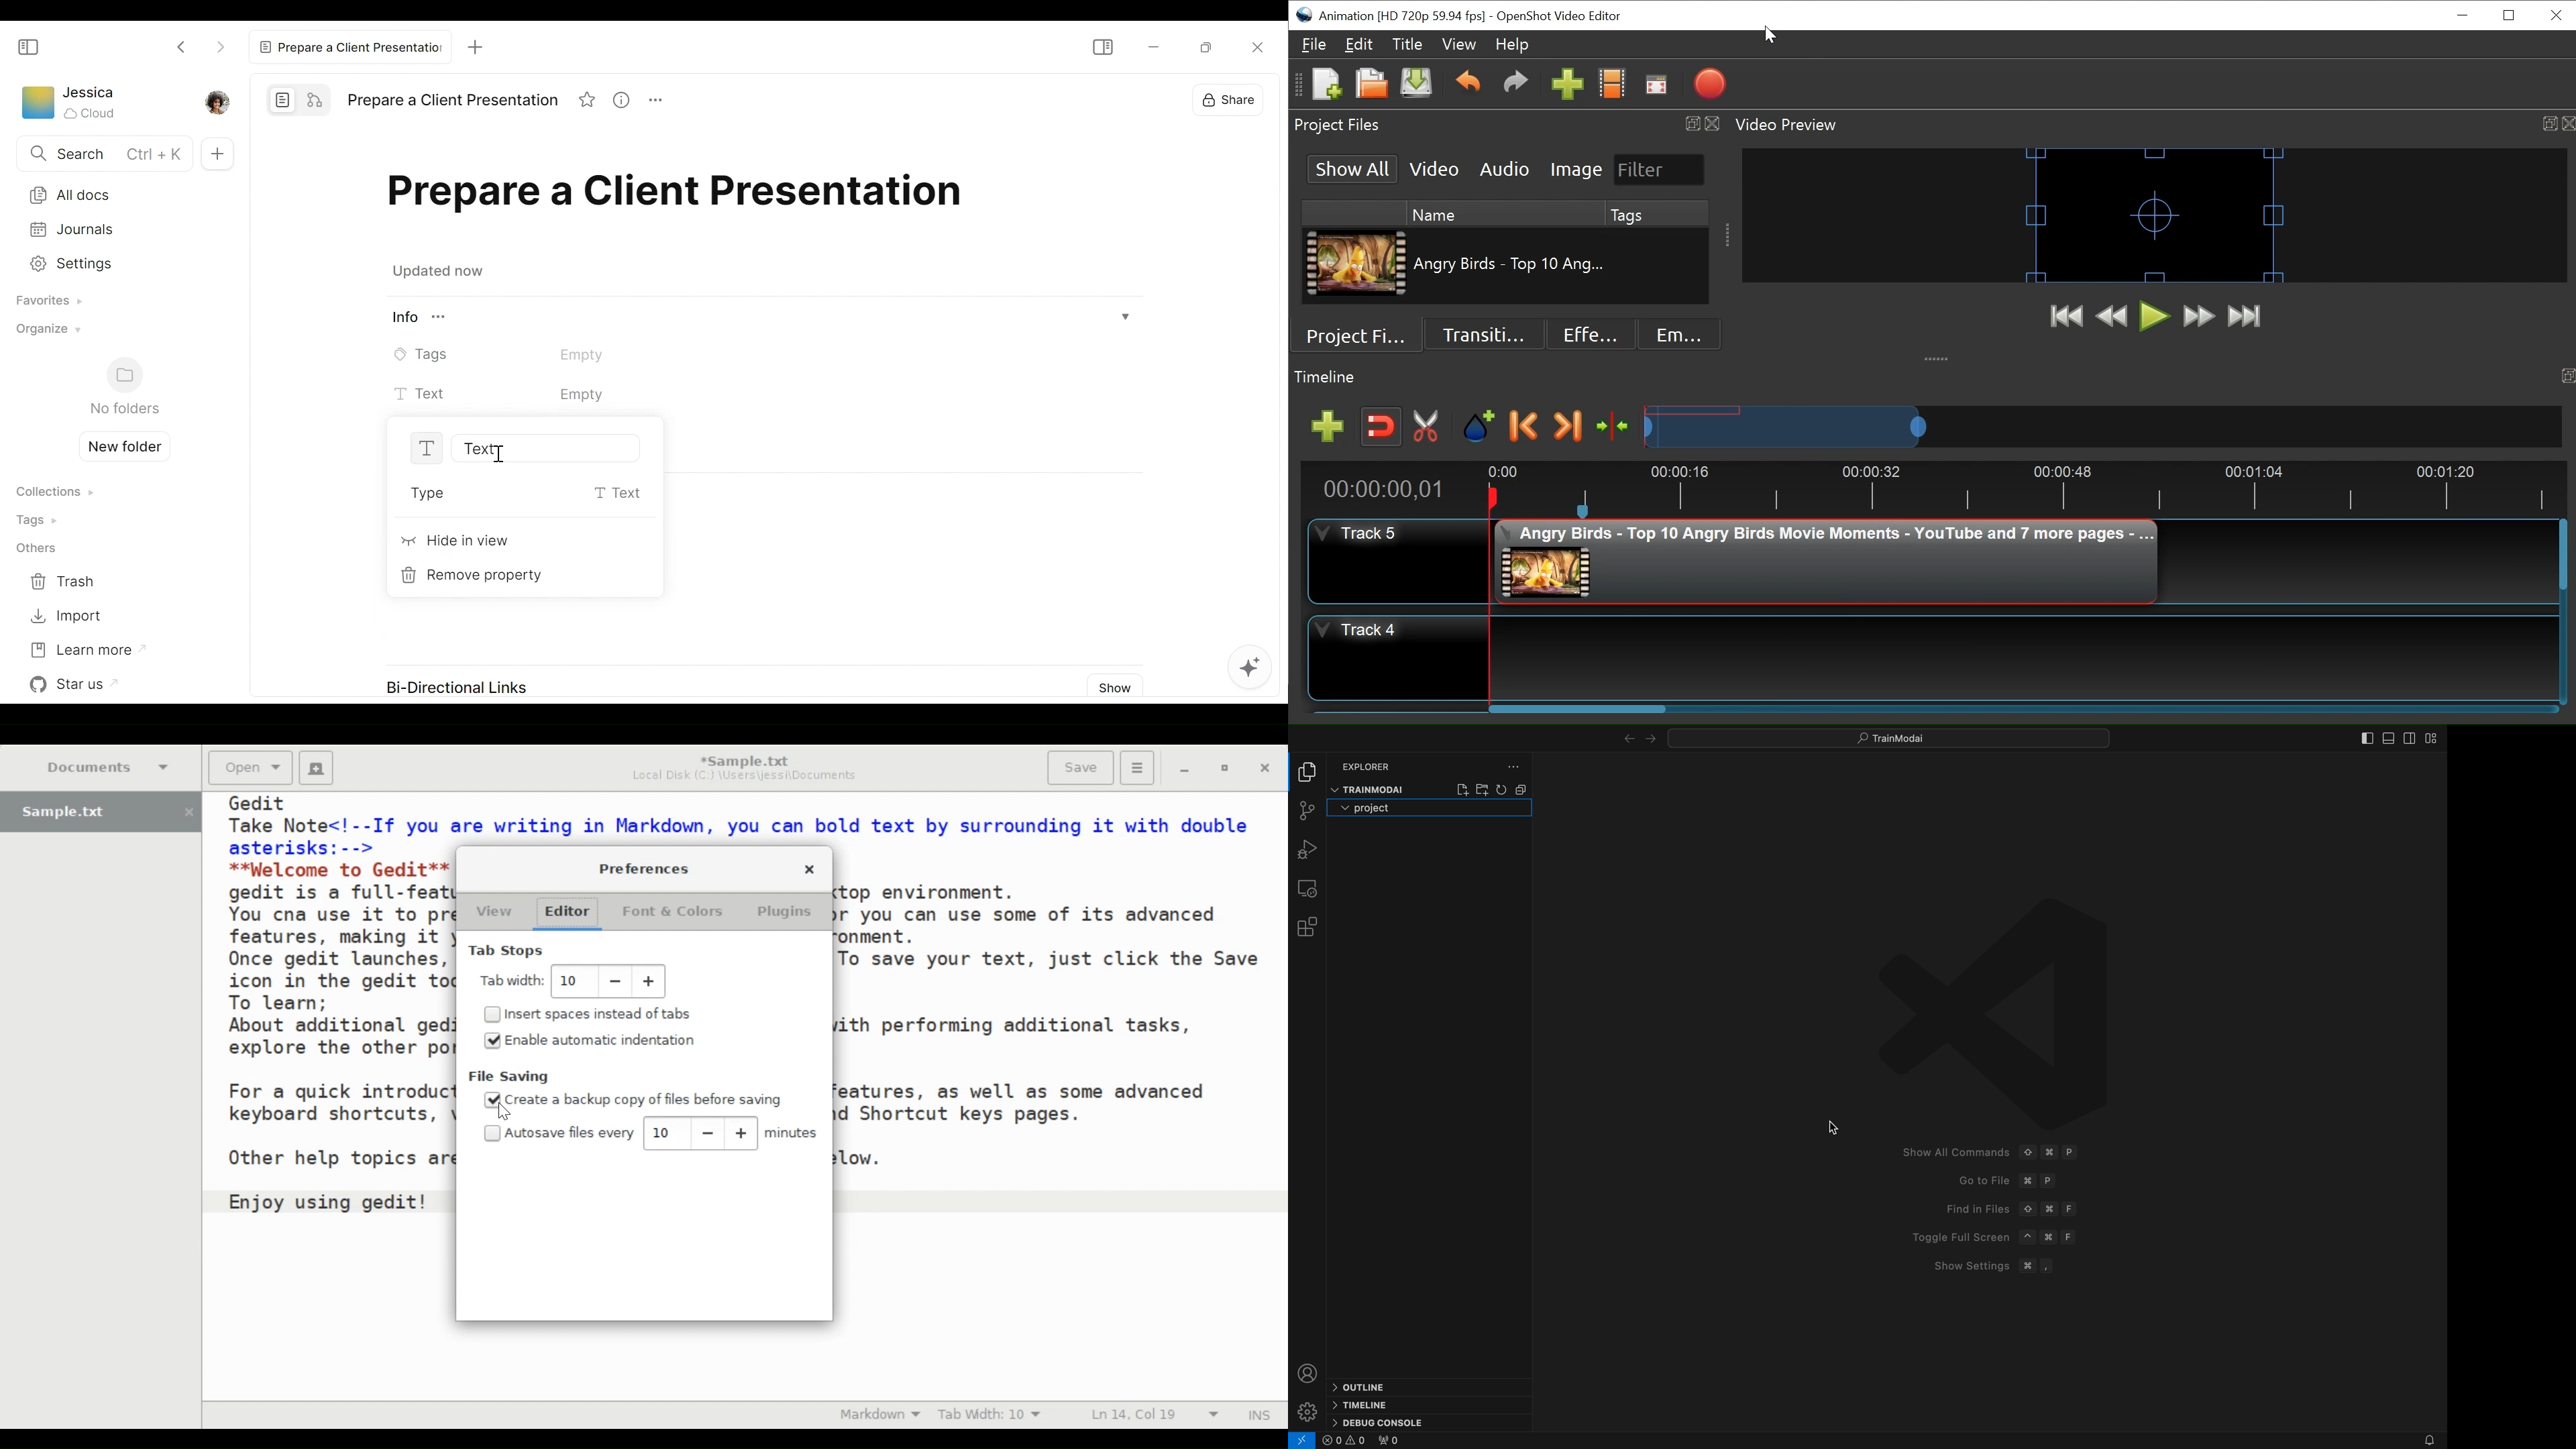  I want to click on Razor, so click(1428, 427).